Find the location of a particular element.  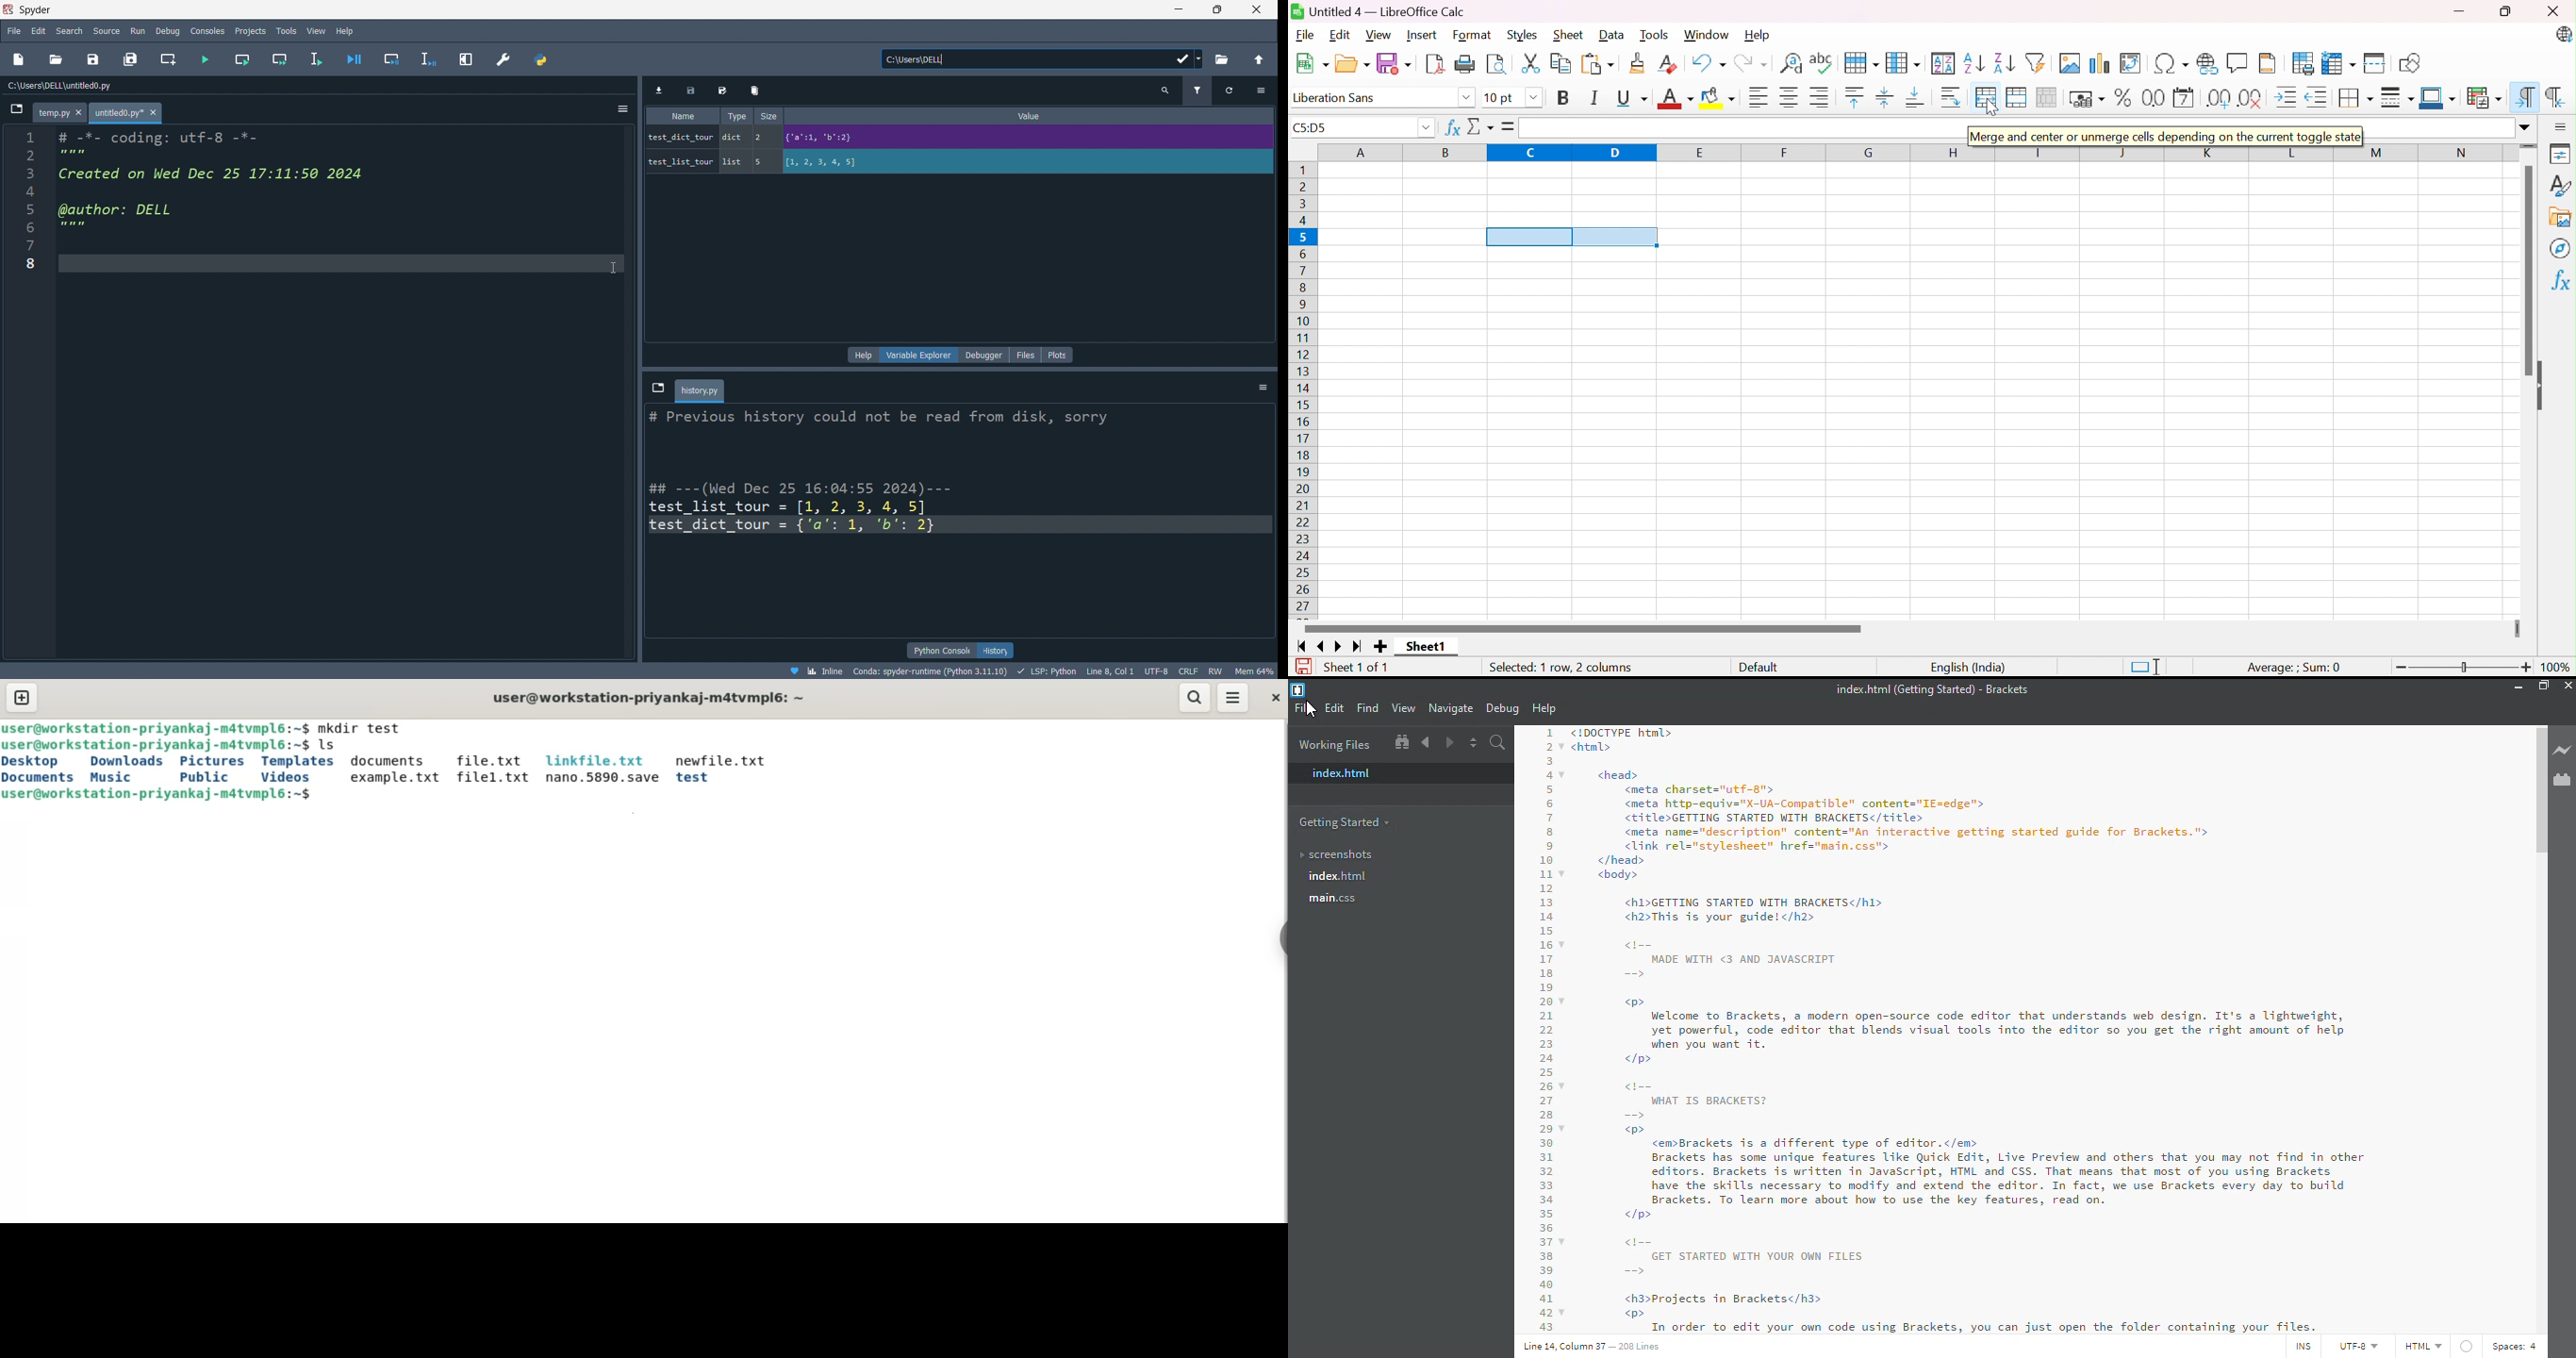

Slider is located at coordinates (2517, 630).